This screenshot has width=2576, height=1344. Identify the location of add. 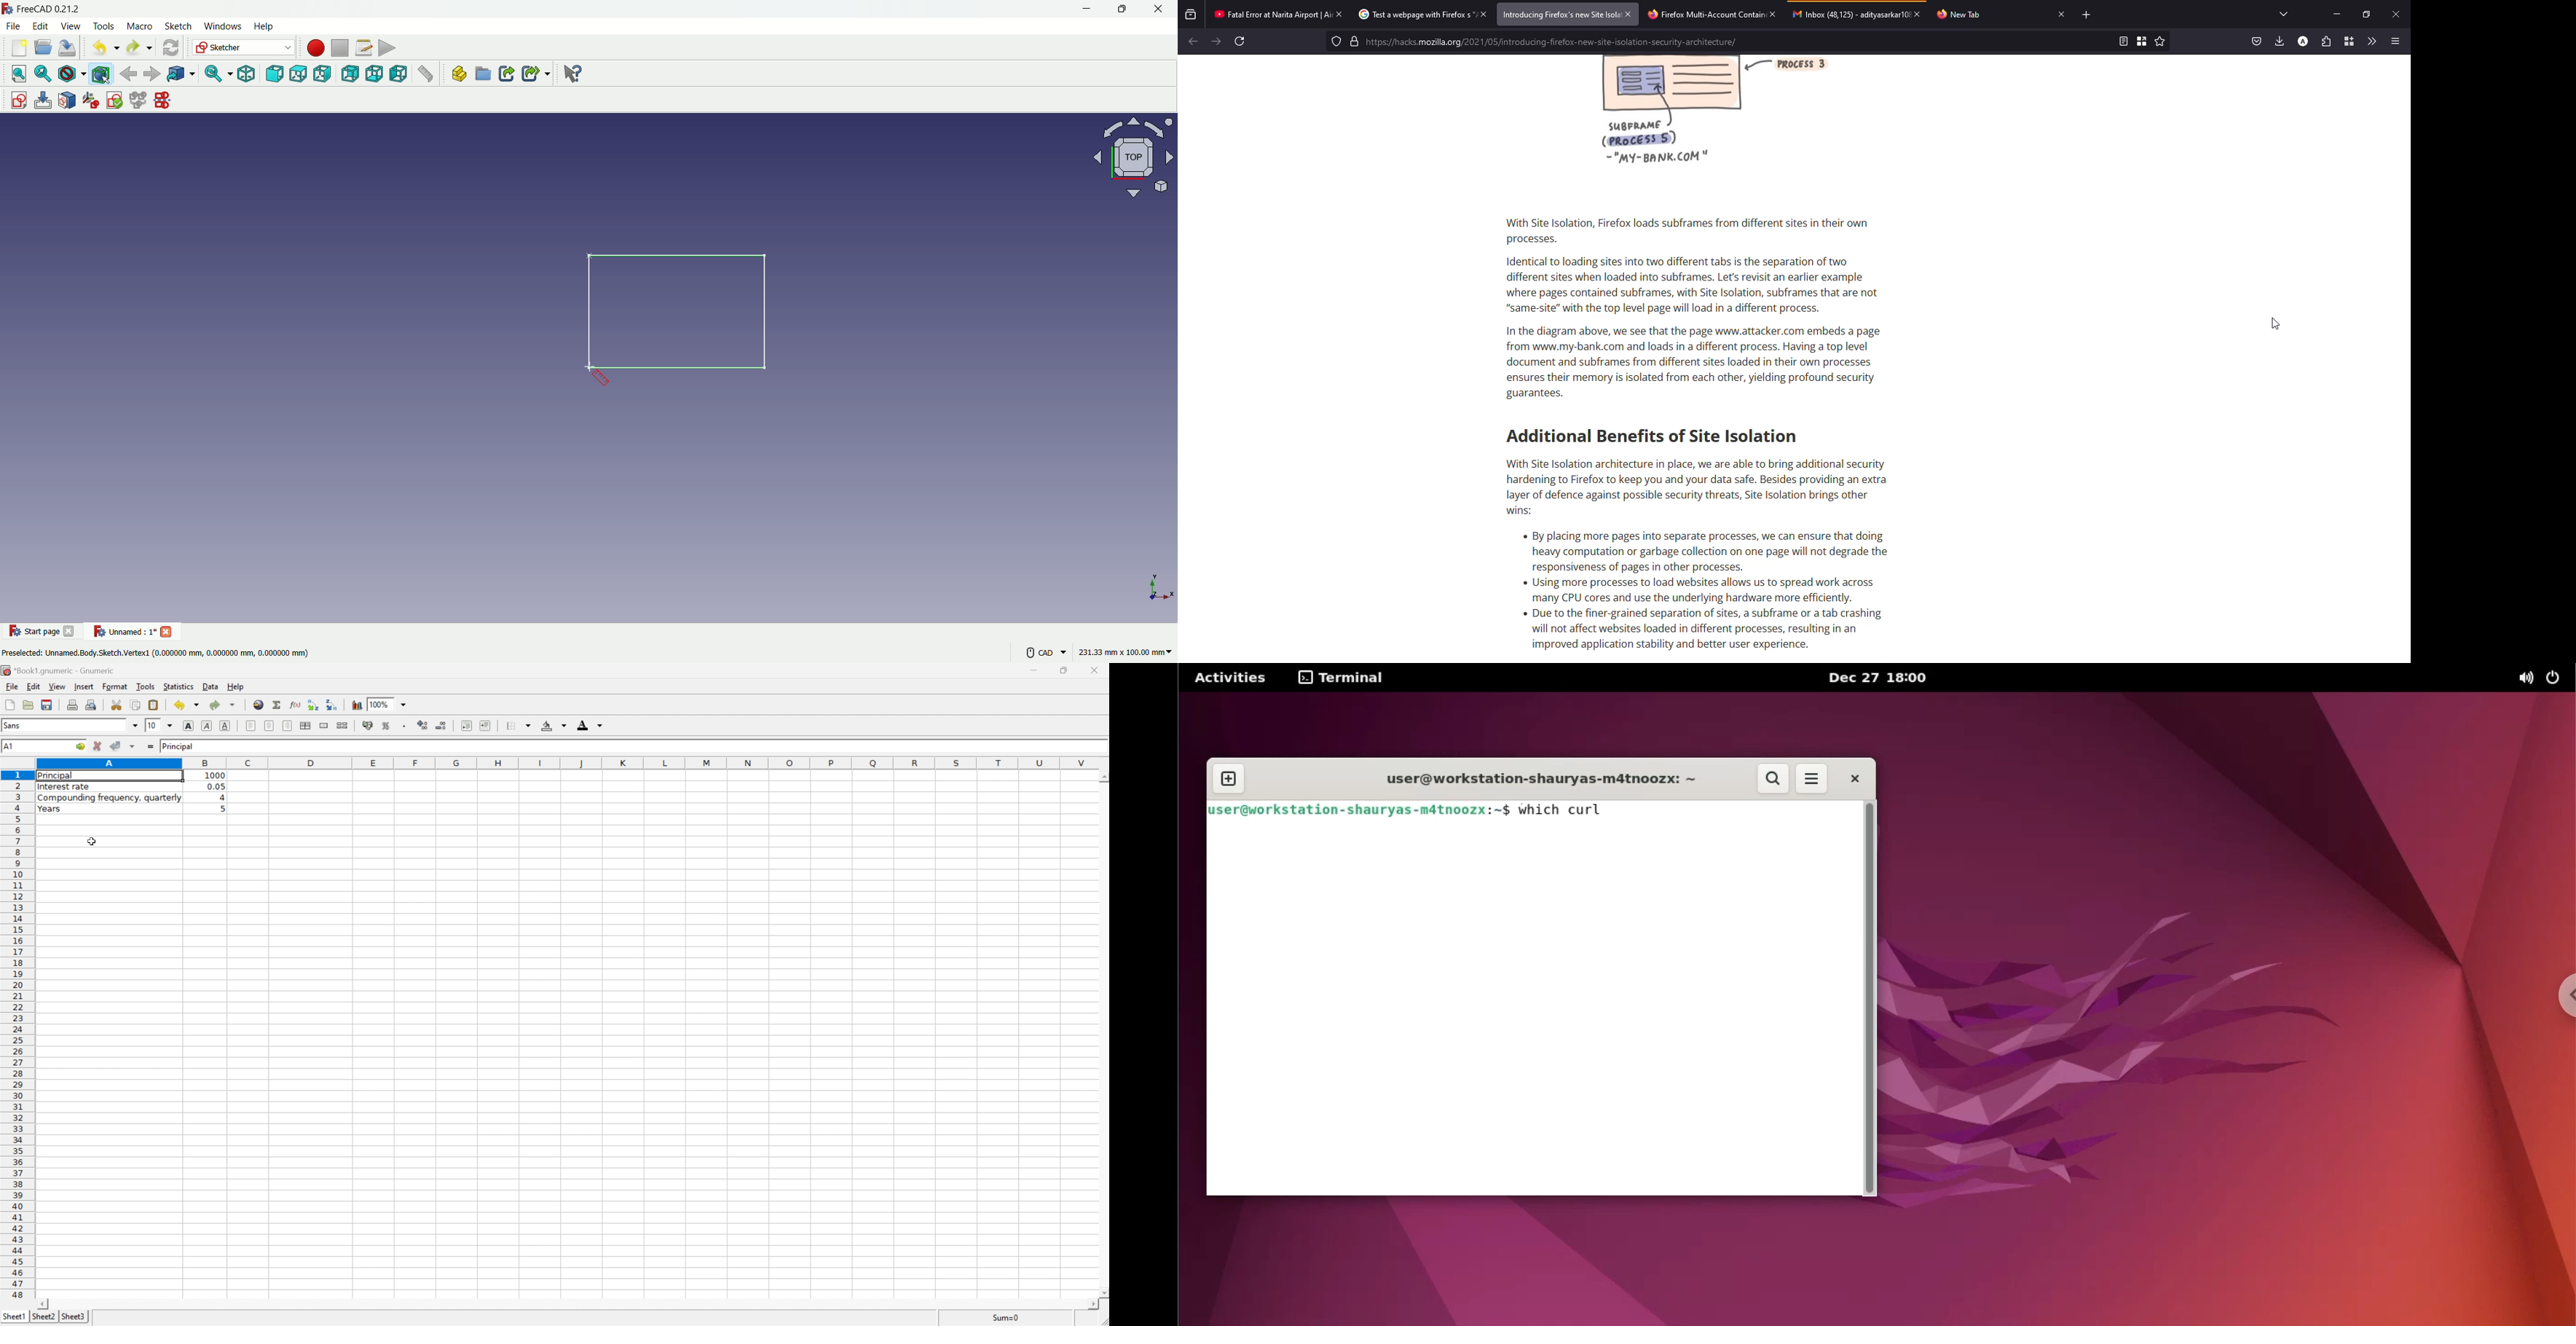
(2088, 15).